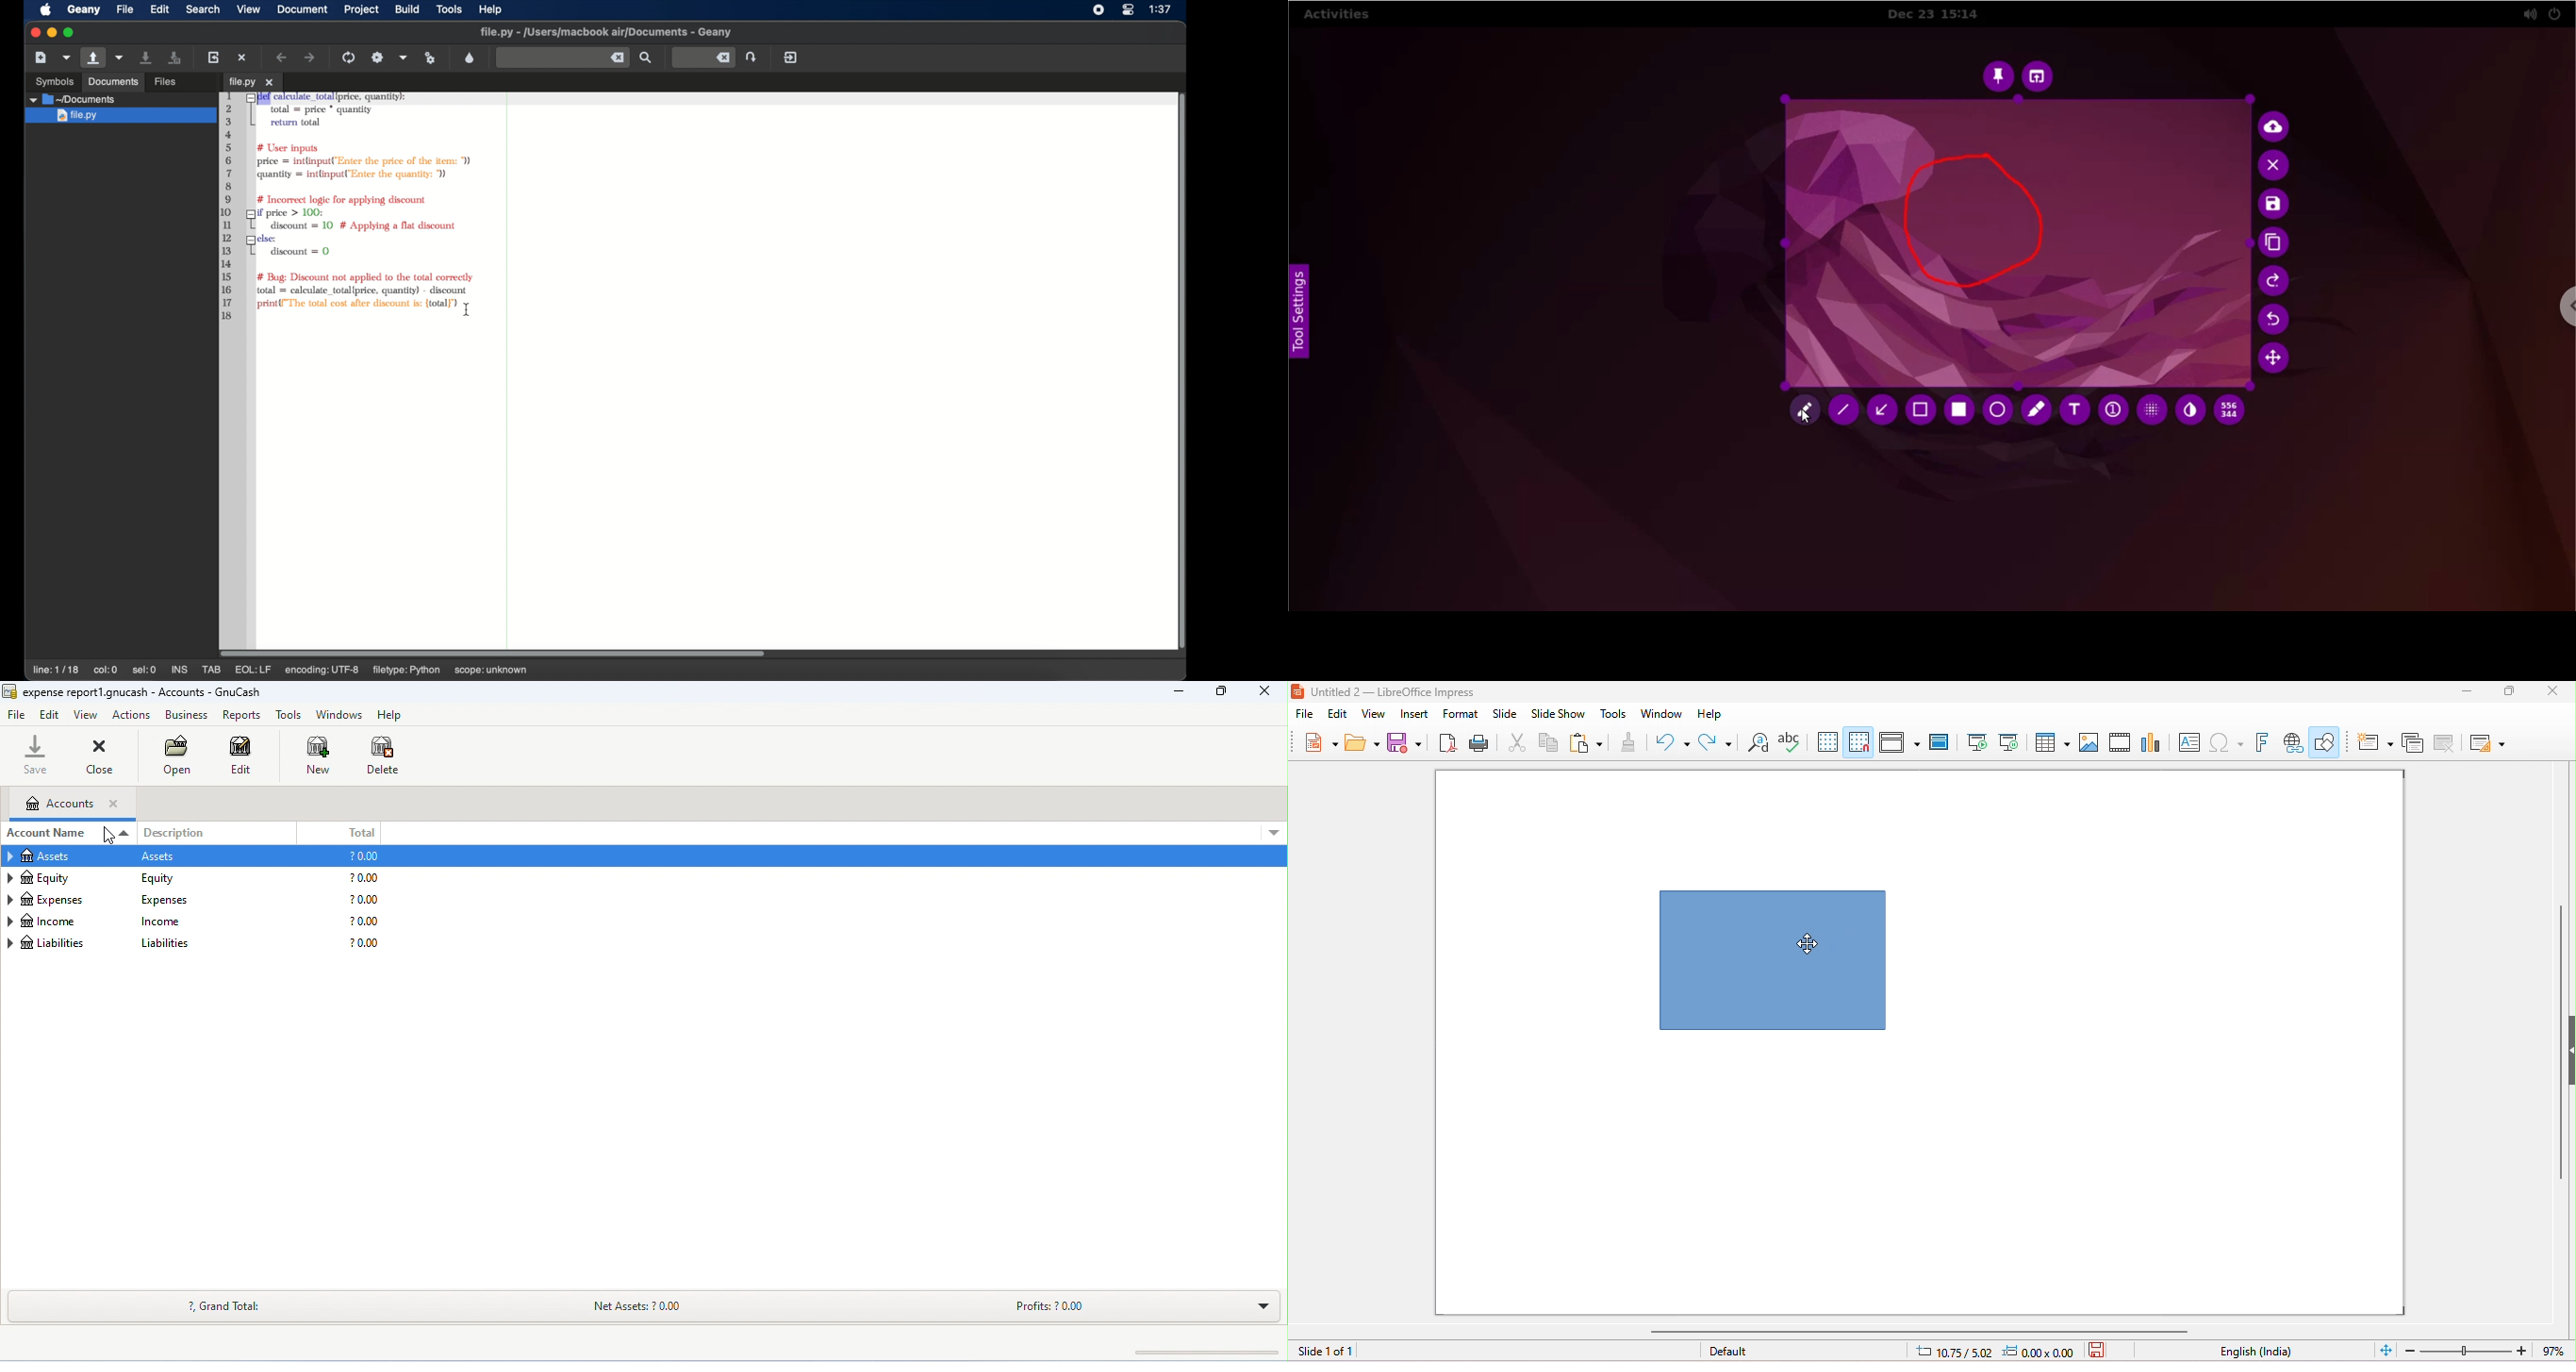  Describe the element at coordinates (2150, 741) in the screenshot. I see `insert chart` at that location.